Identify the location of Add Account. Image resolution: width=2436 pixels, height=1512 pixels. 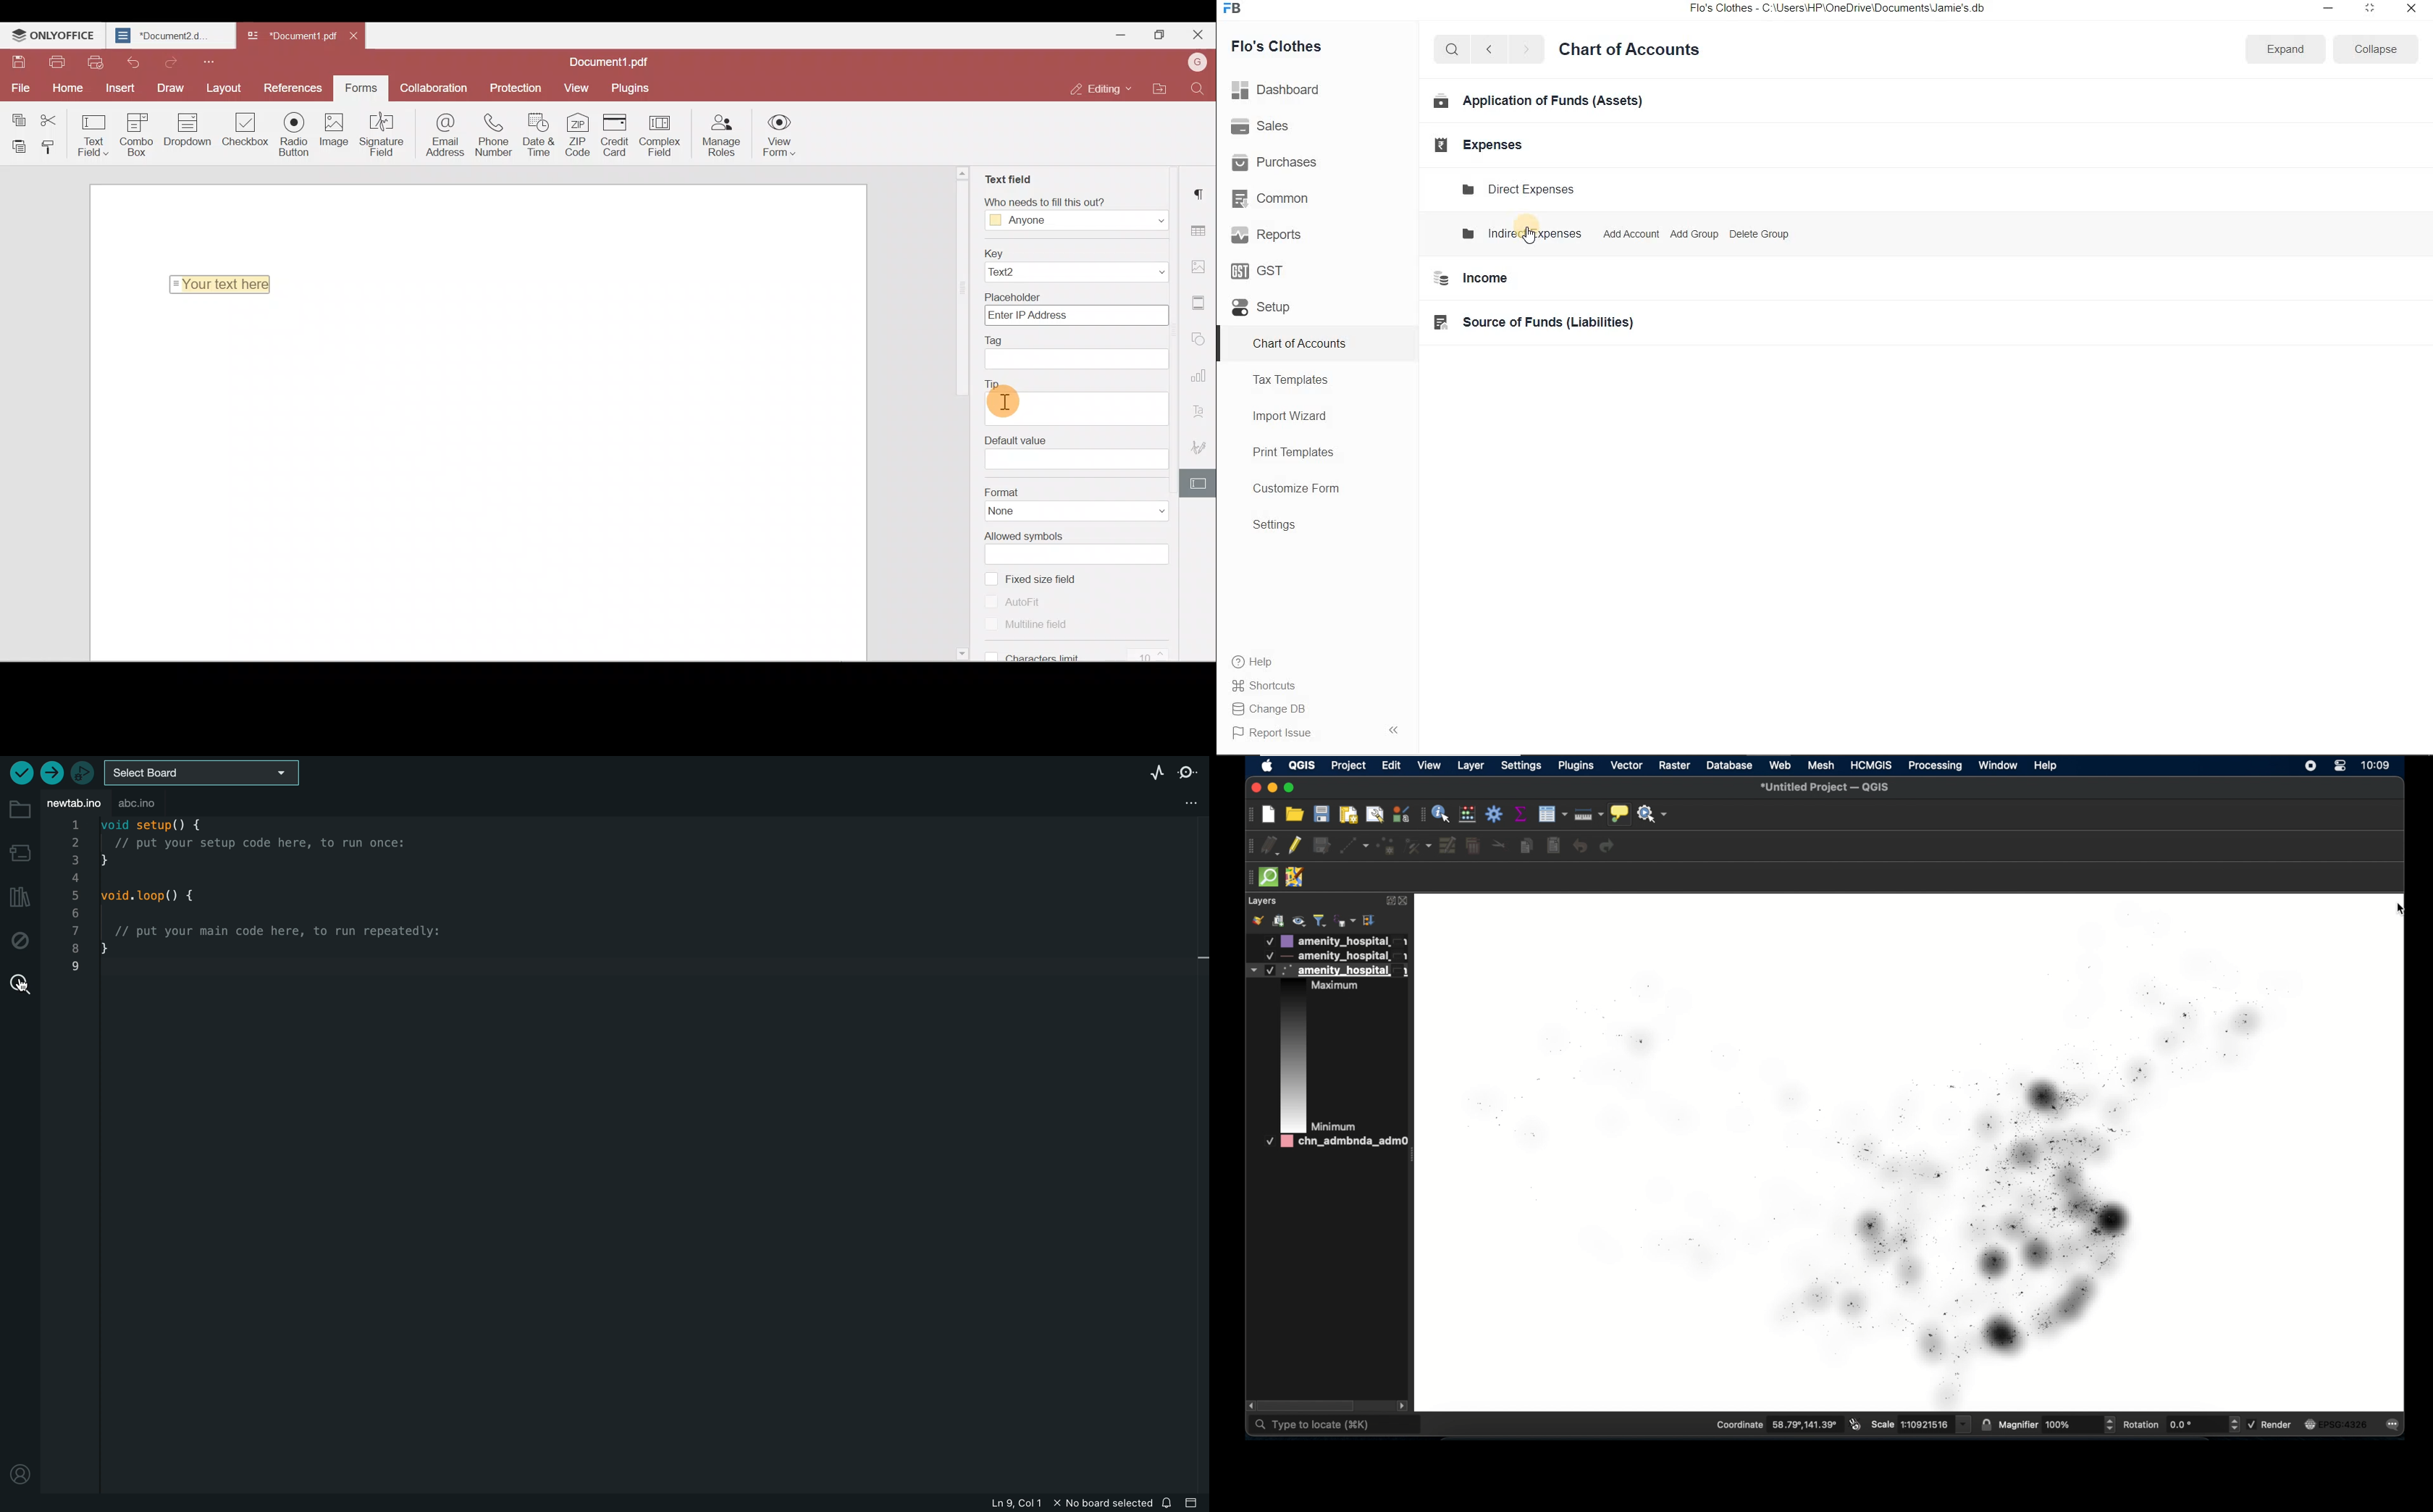
(1629, 235).